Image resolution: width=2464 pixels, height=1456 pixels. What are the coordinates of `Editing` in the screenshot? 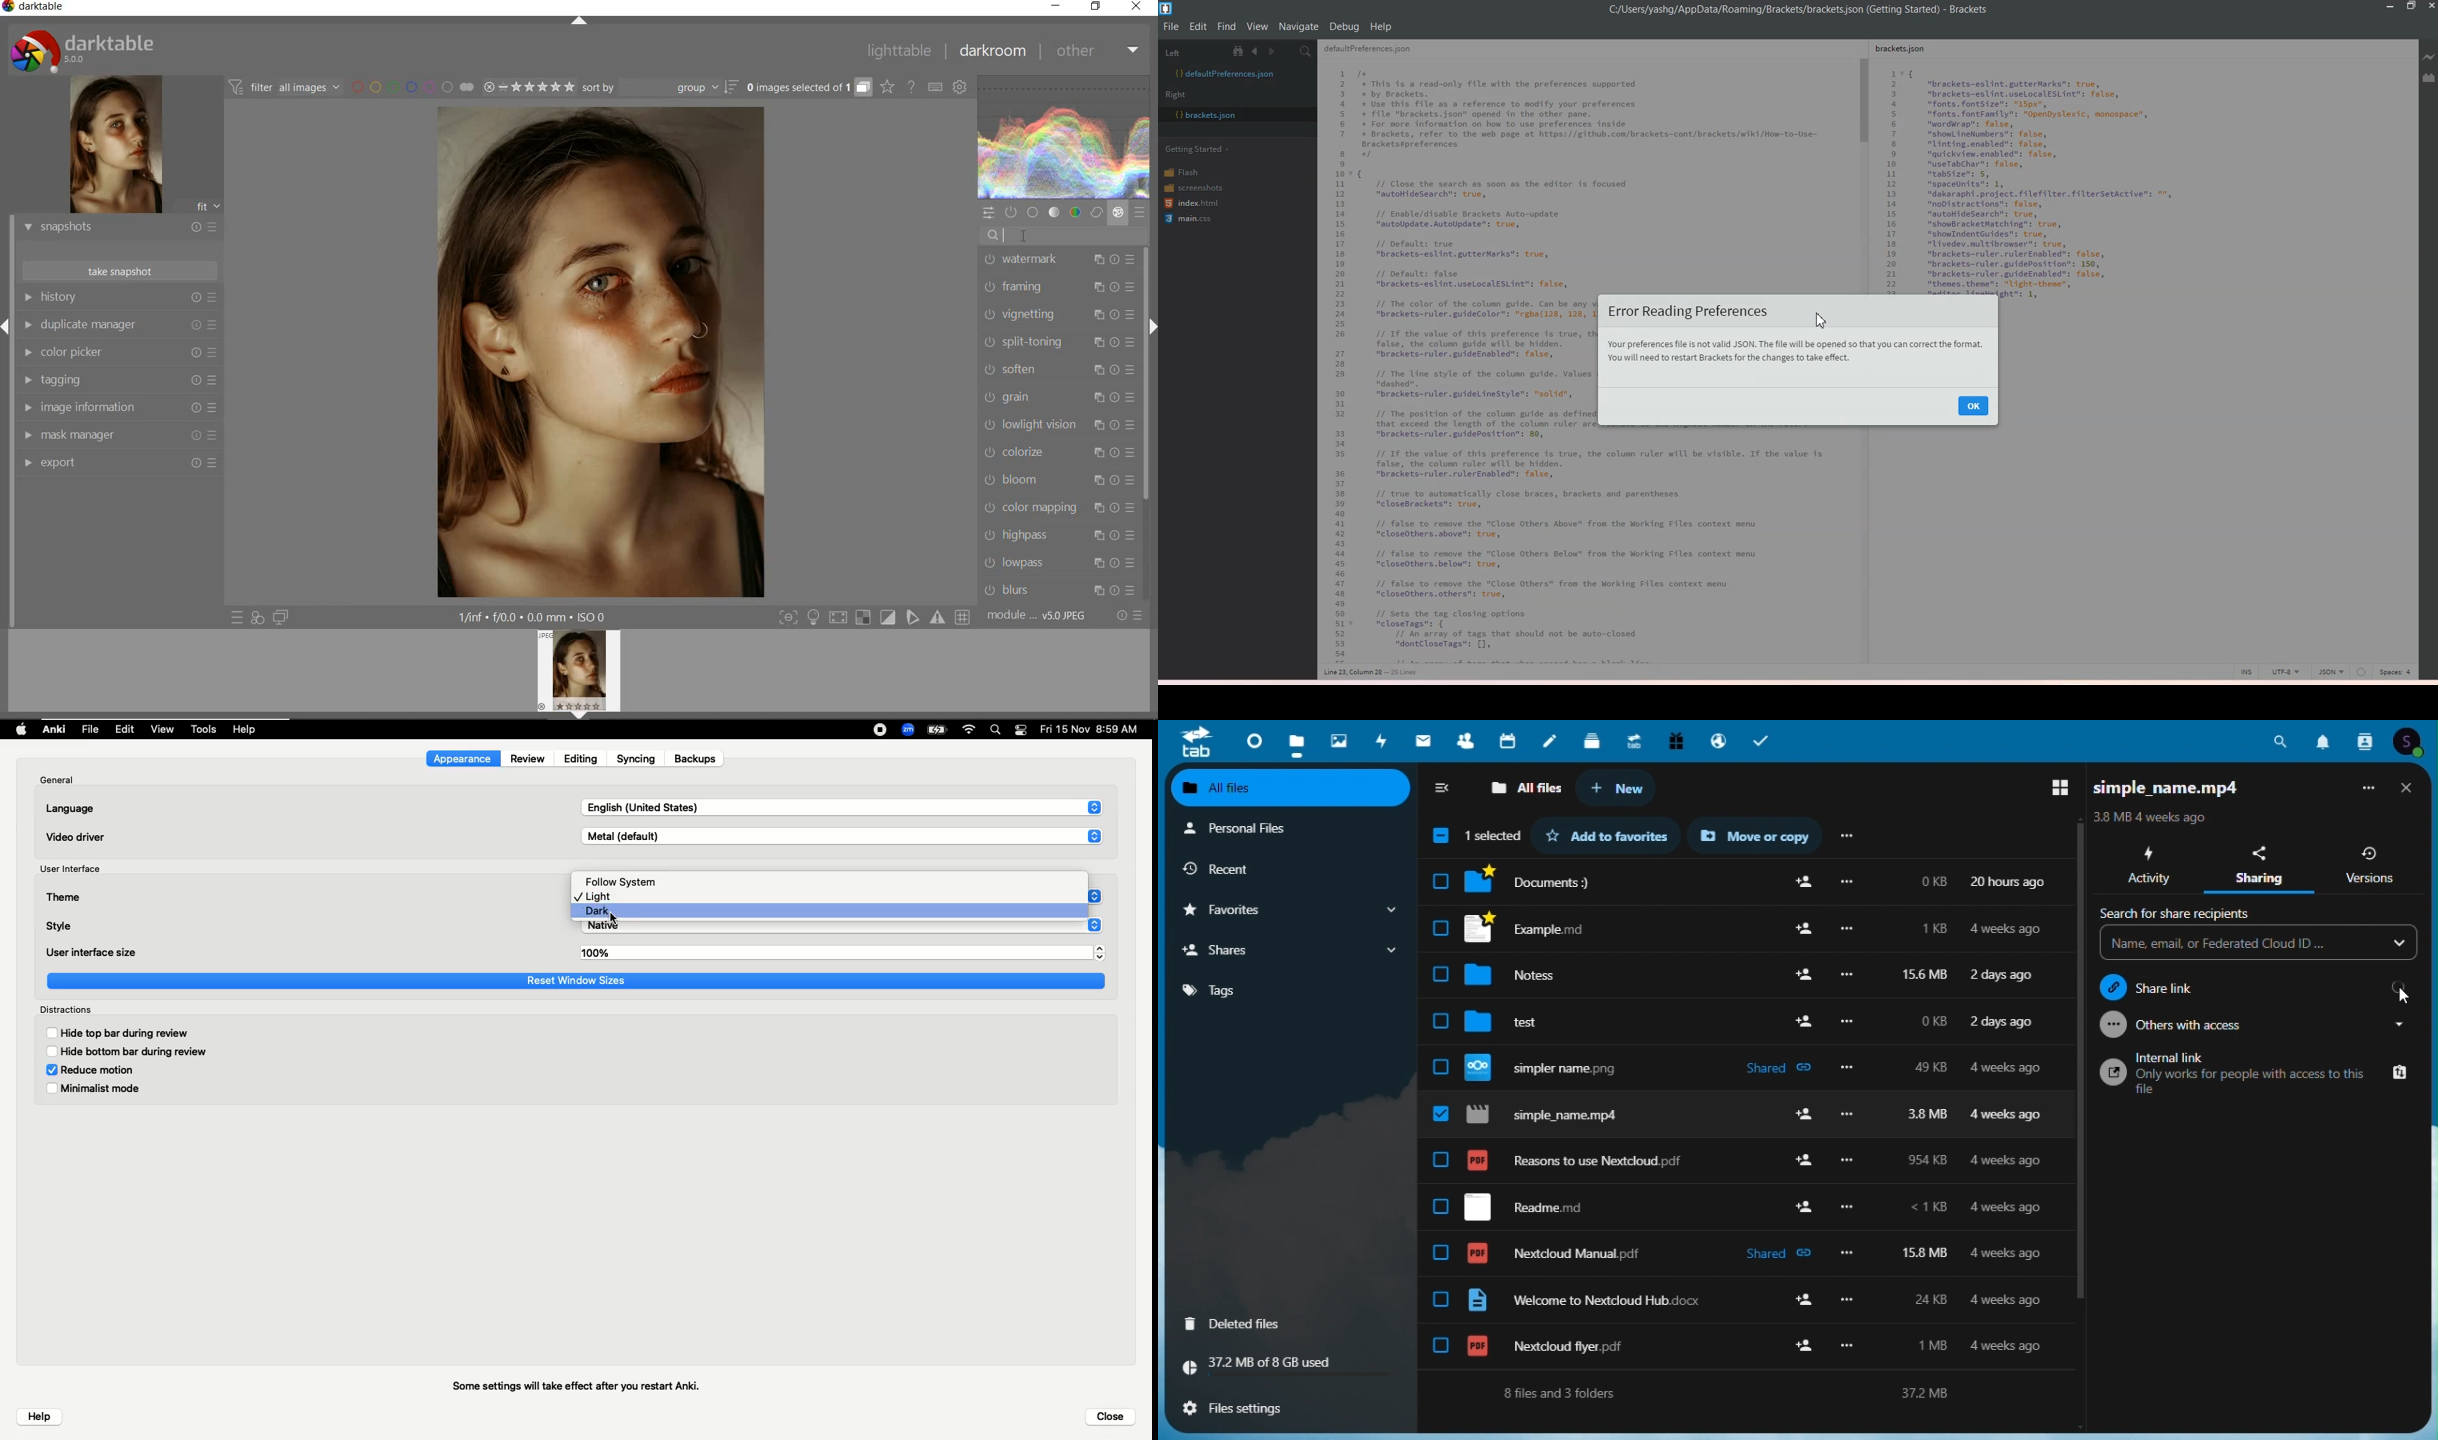 It's located at (582, 760).